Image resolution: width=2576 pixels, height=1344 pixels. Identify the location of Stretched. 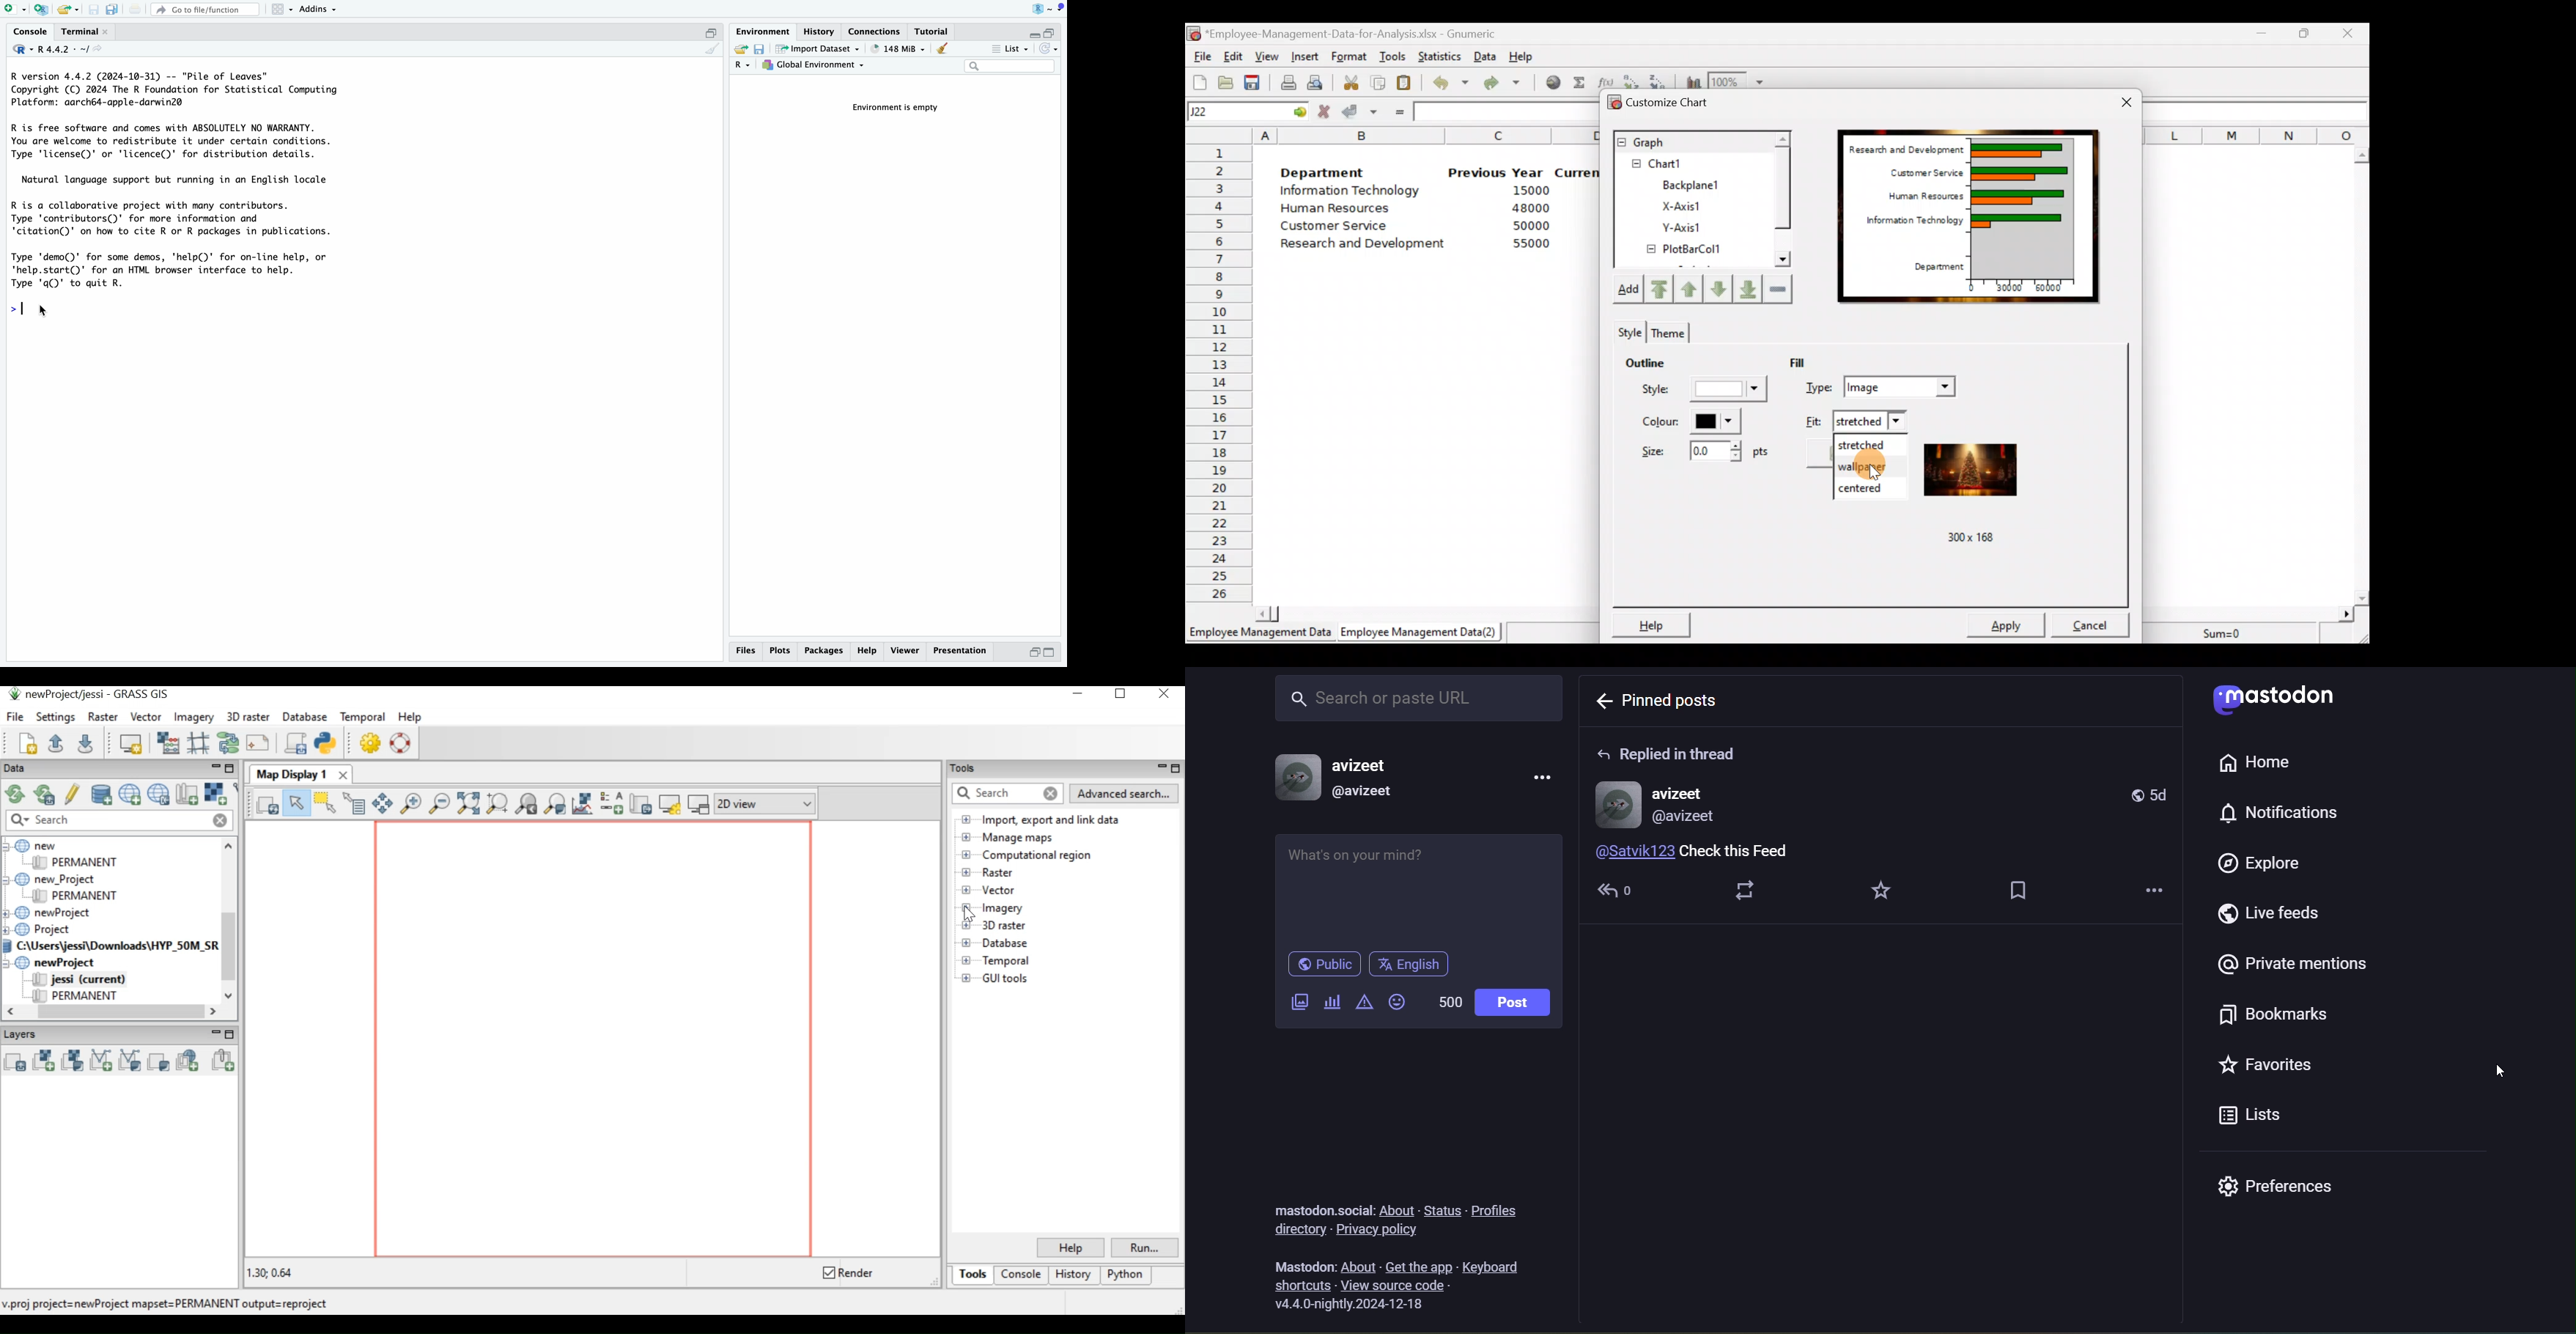
(1868, 444).